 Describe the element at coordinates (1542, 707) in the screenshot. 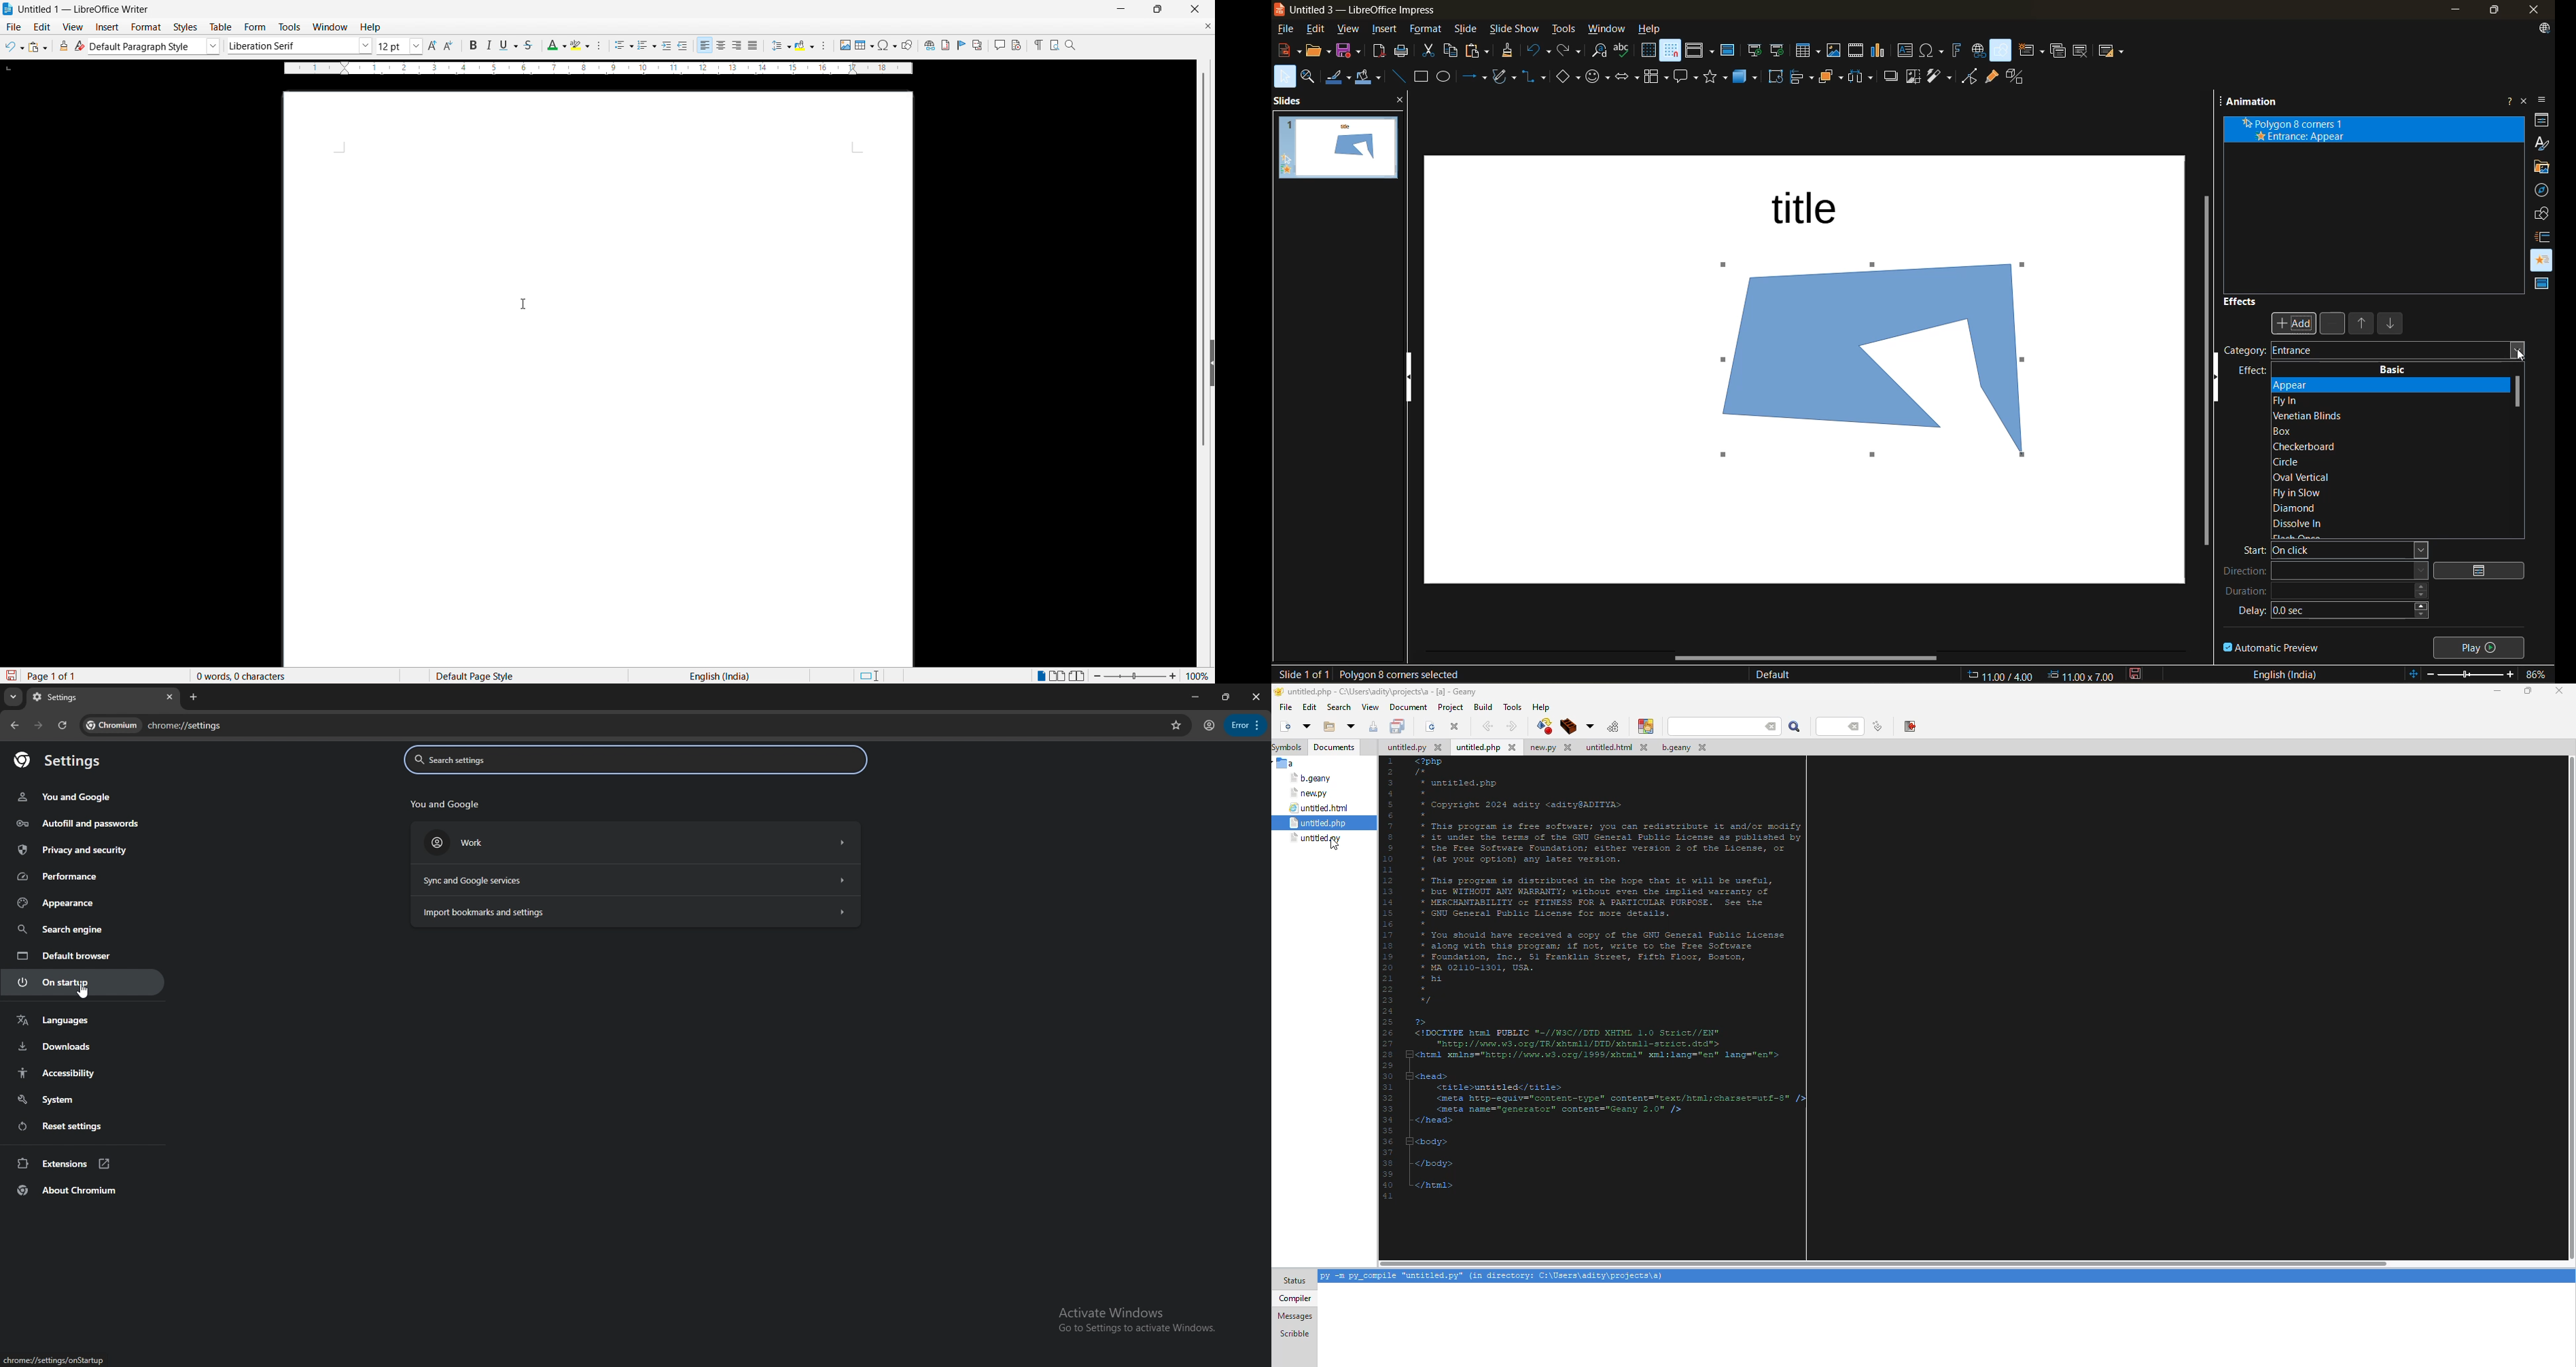

I see `help` at that location.